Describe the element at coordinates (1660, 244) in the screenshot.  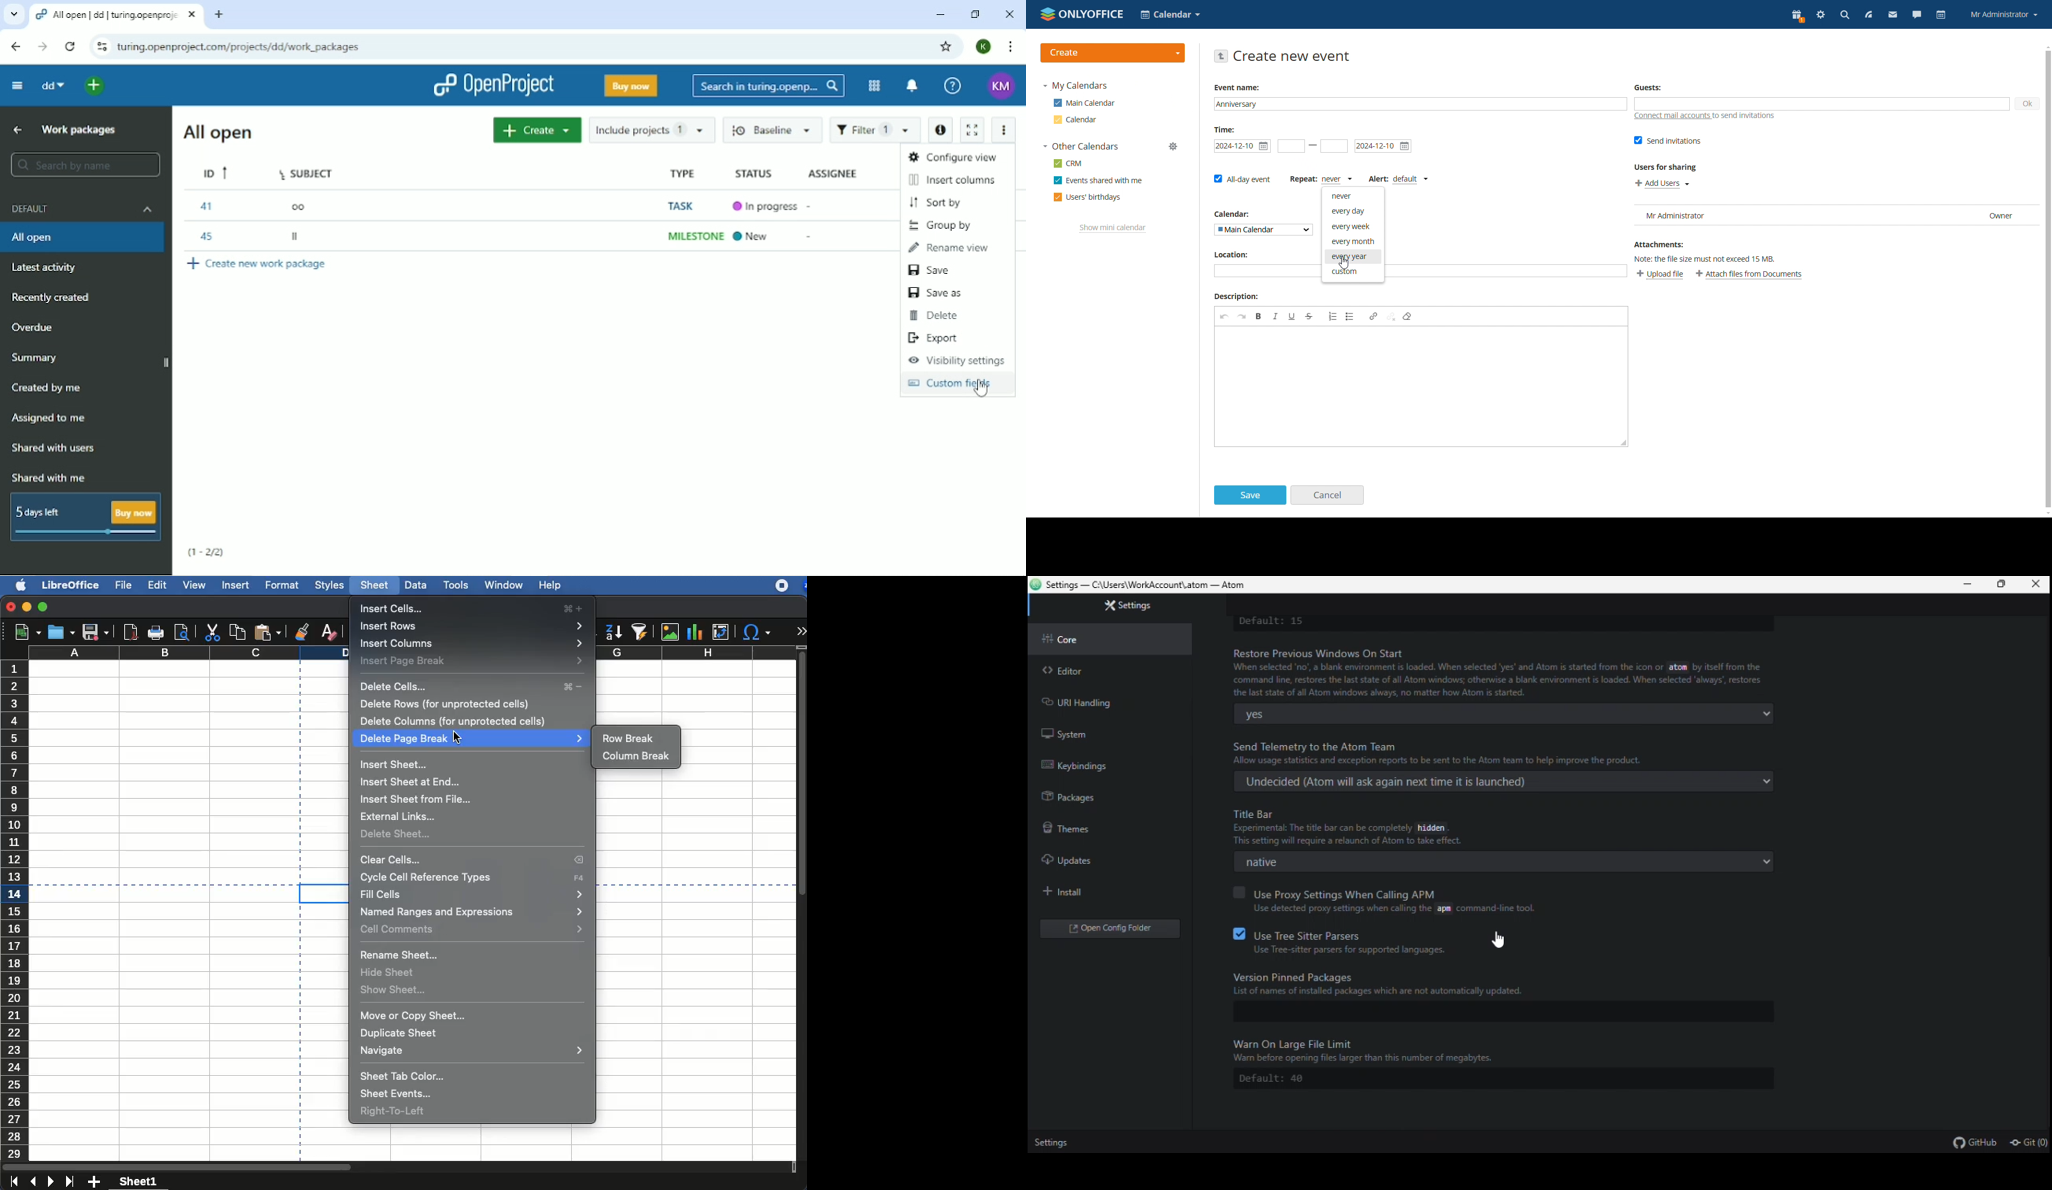
I see `Attachments:` at that location.